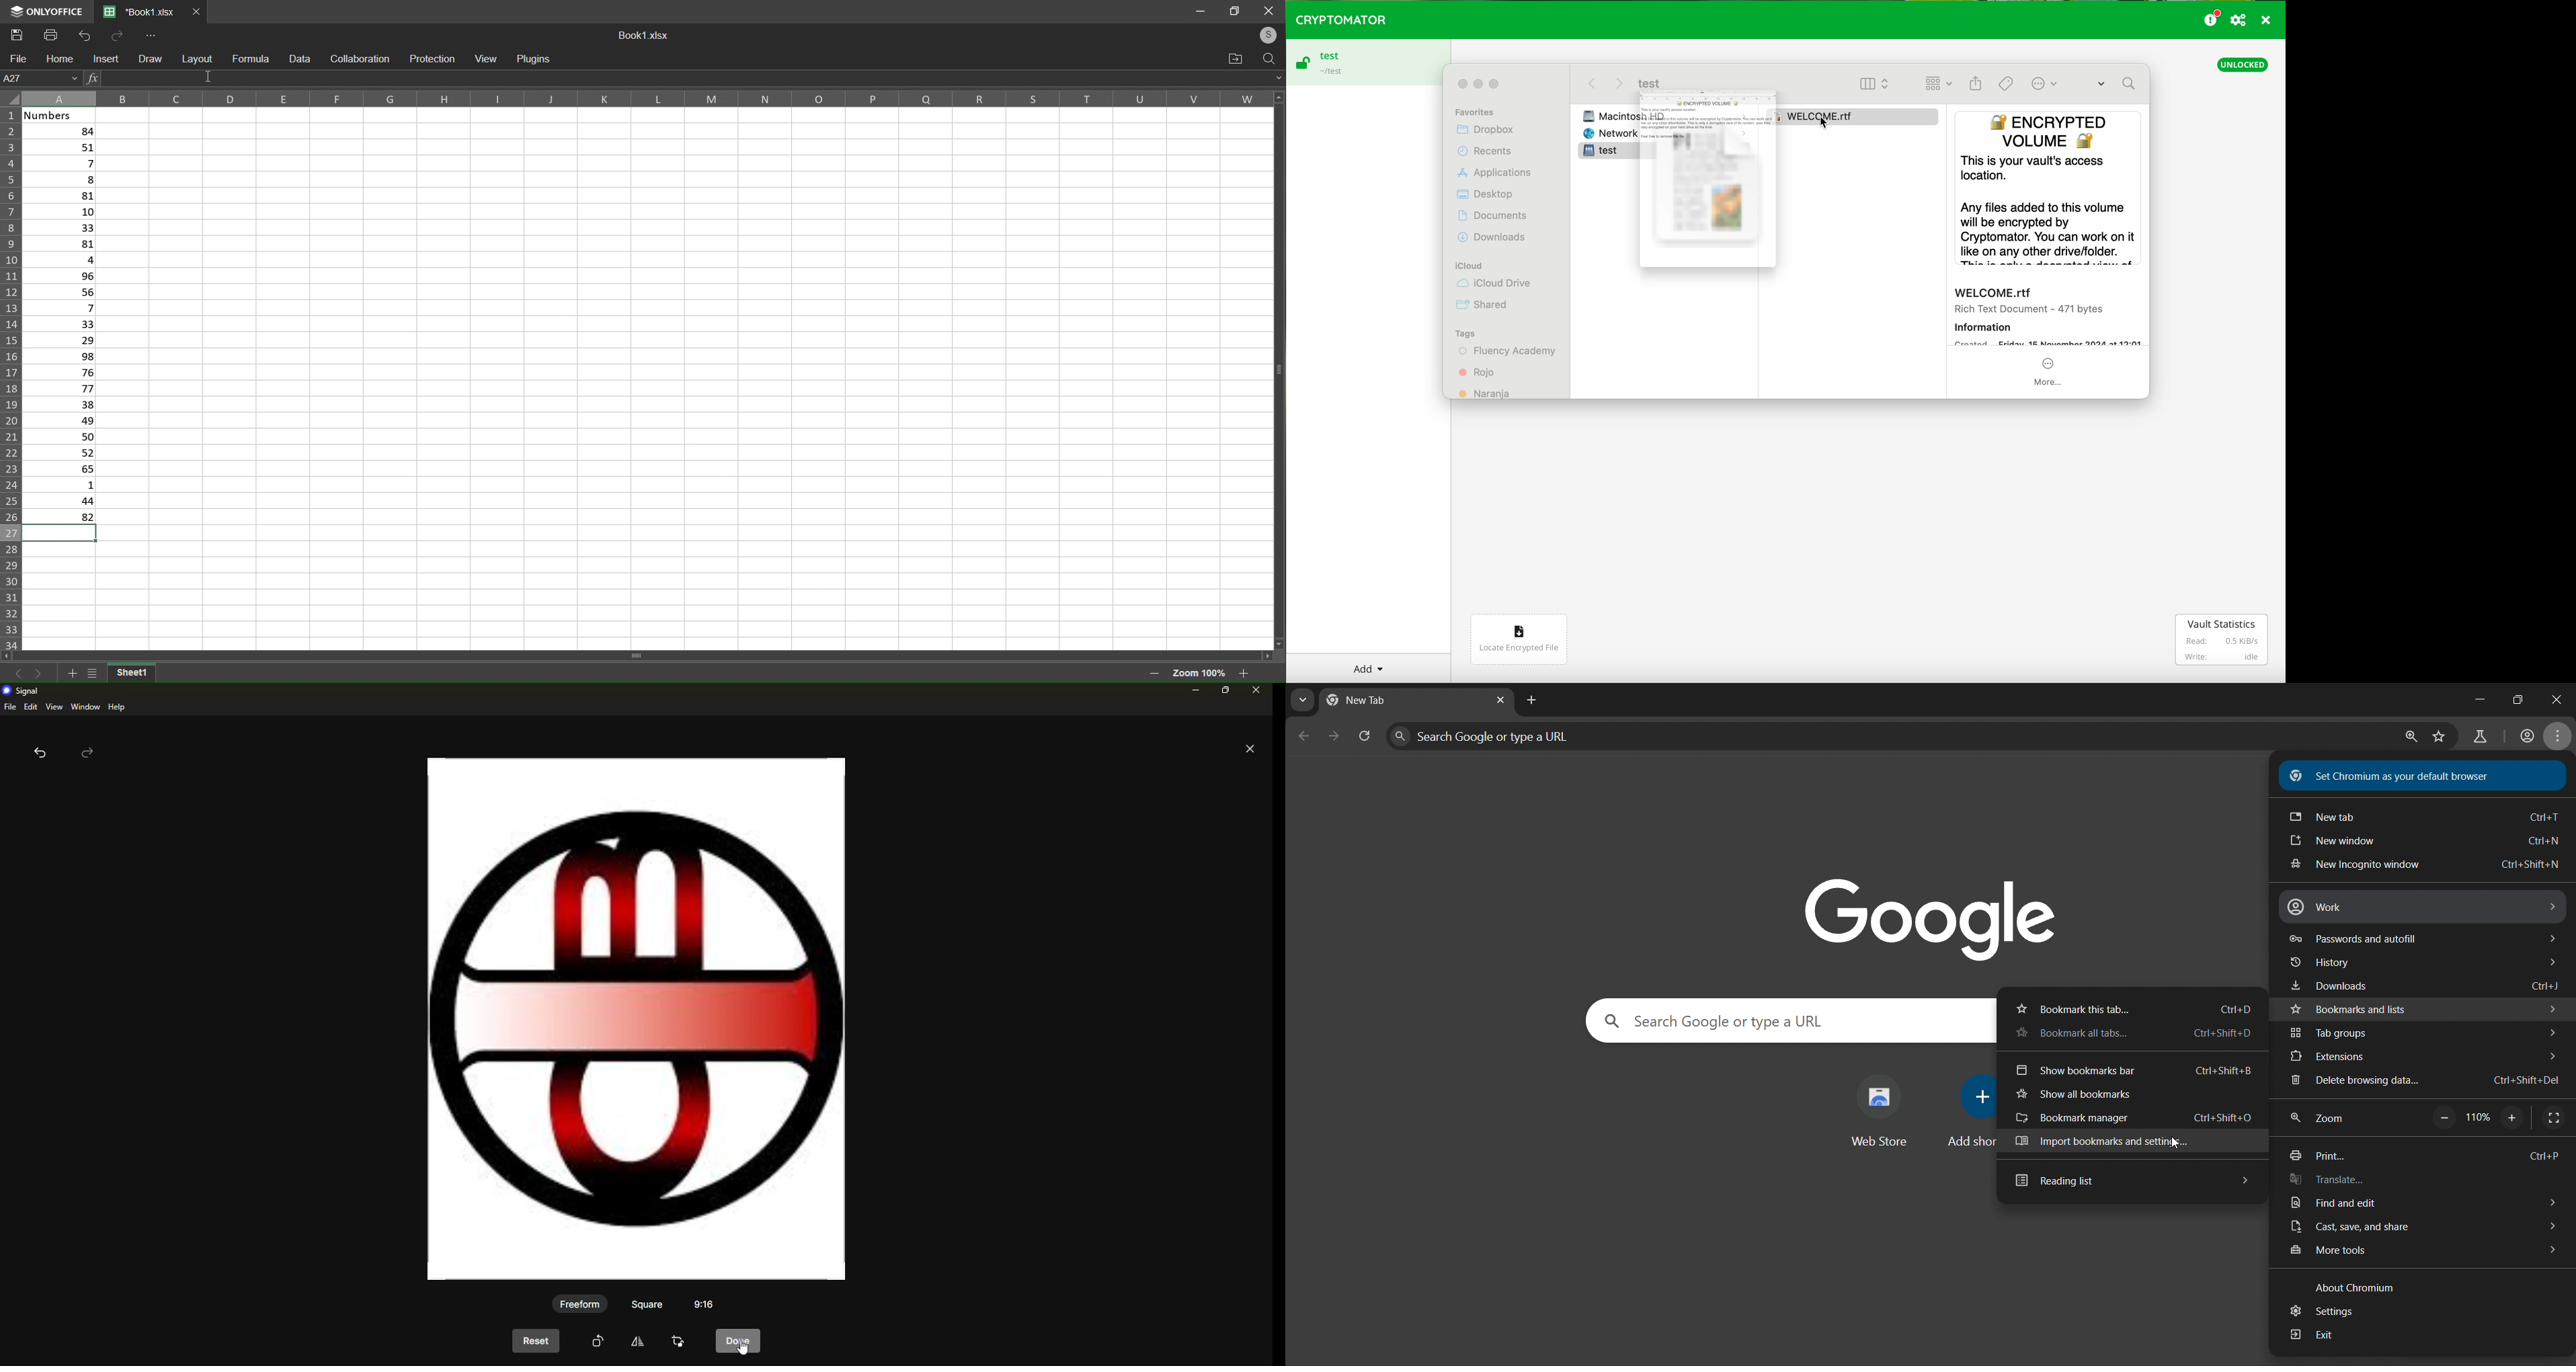  What do you see at coordinates (1485, 193) in the screenshot?
I see `Desktop` at bounding box center [1485, 193].